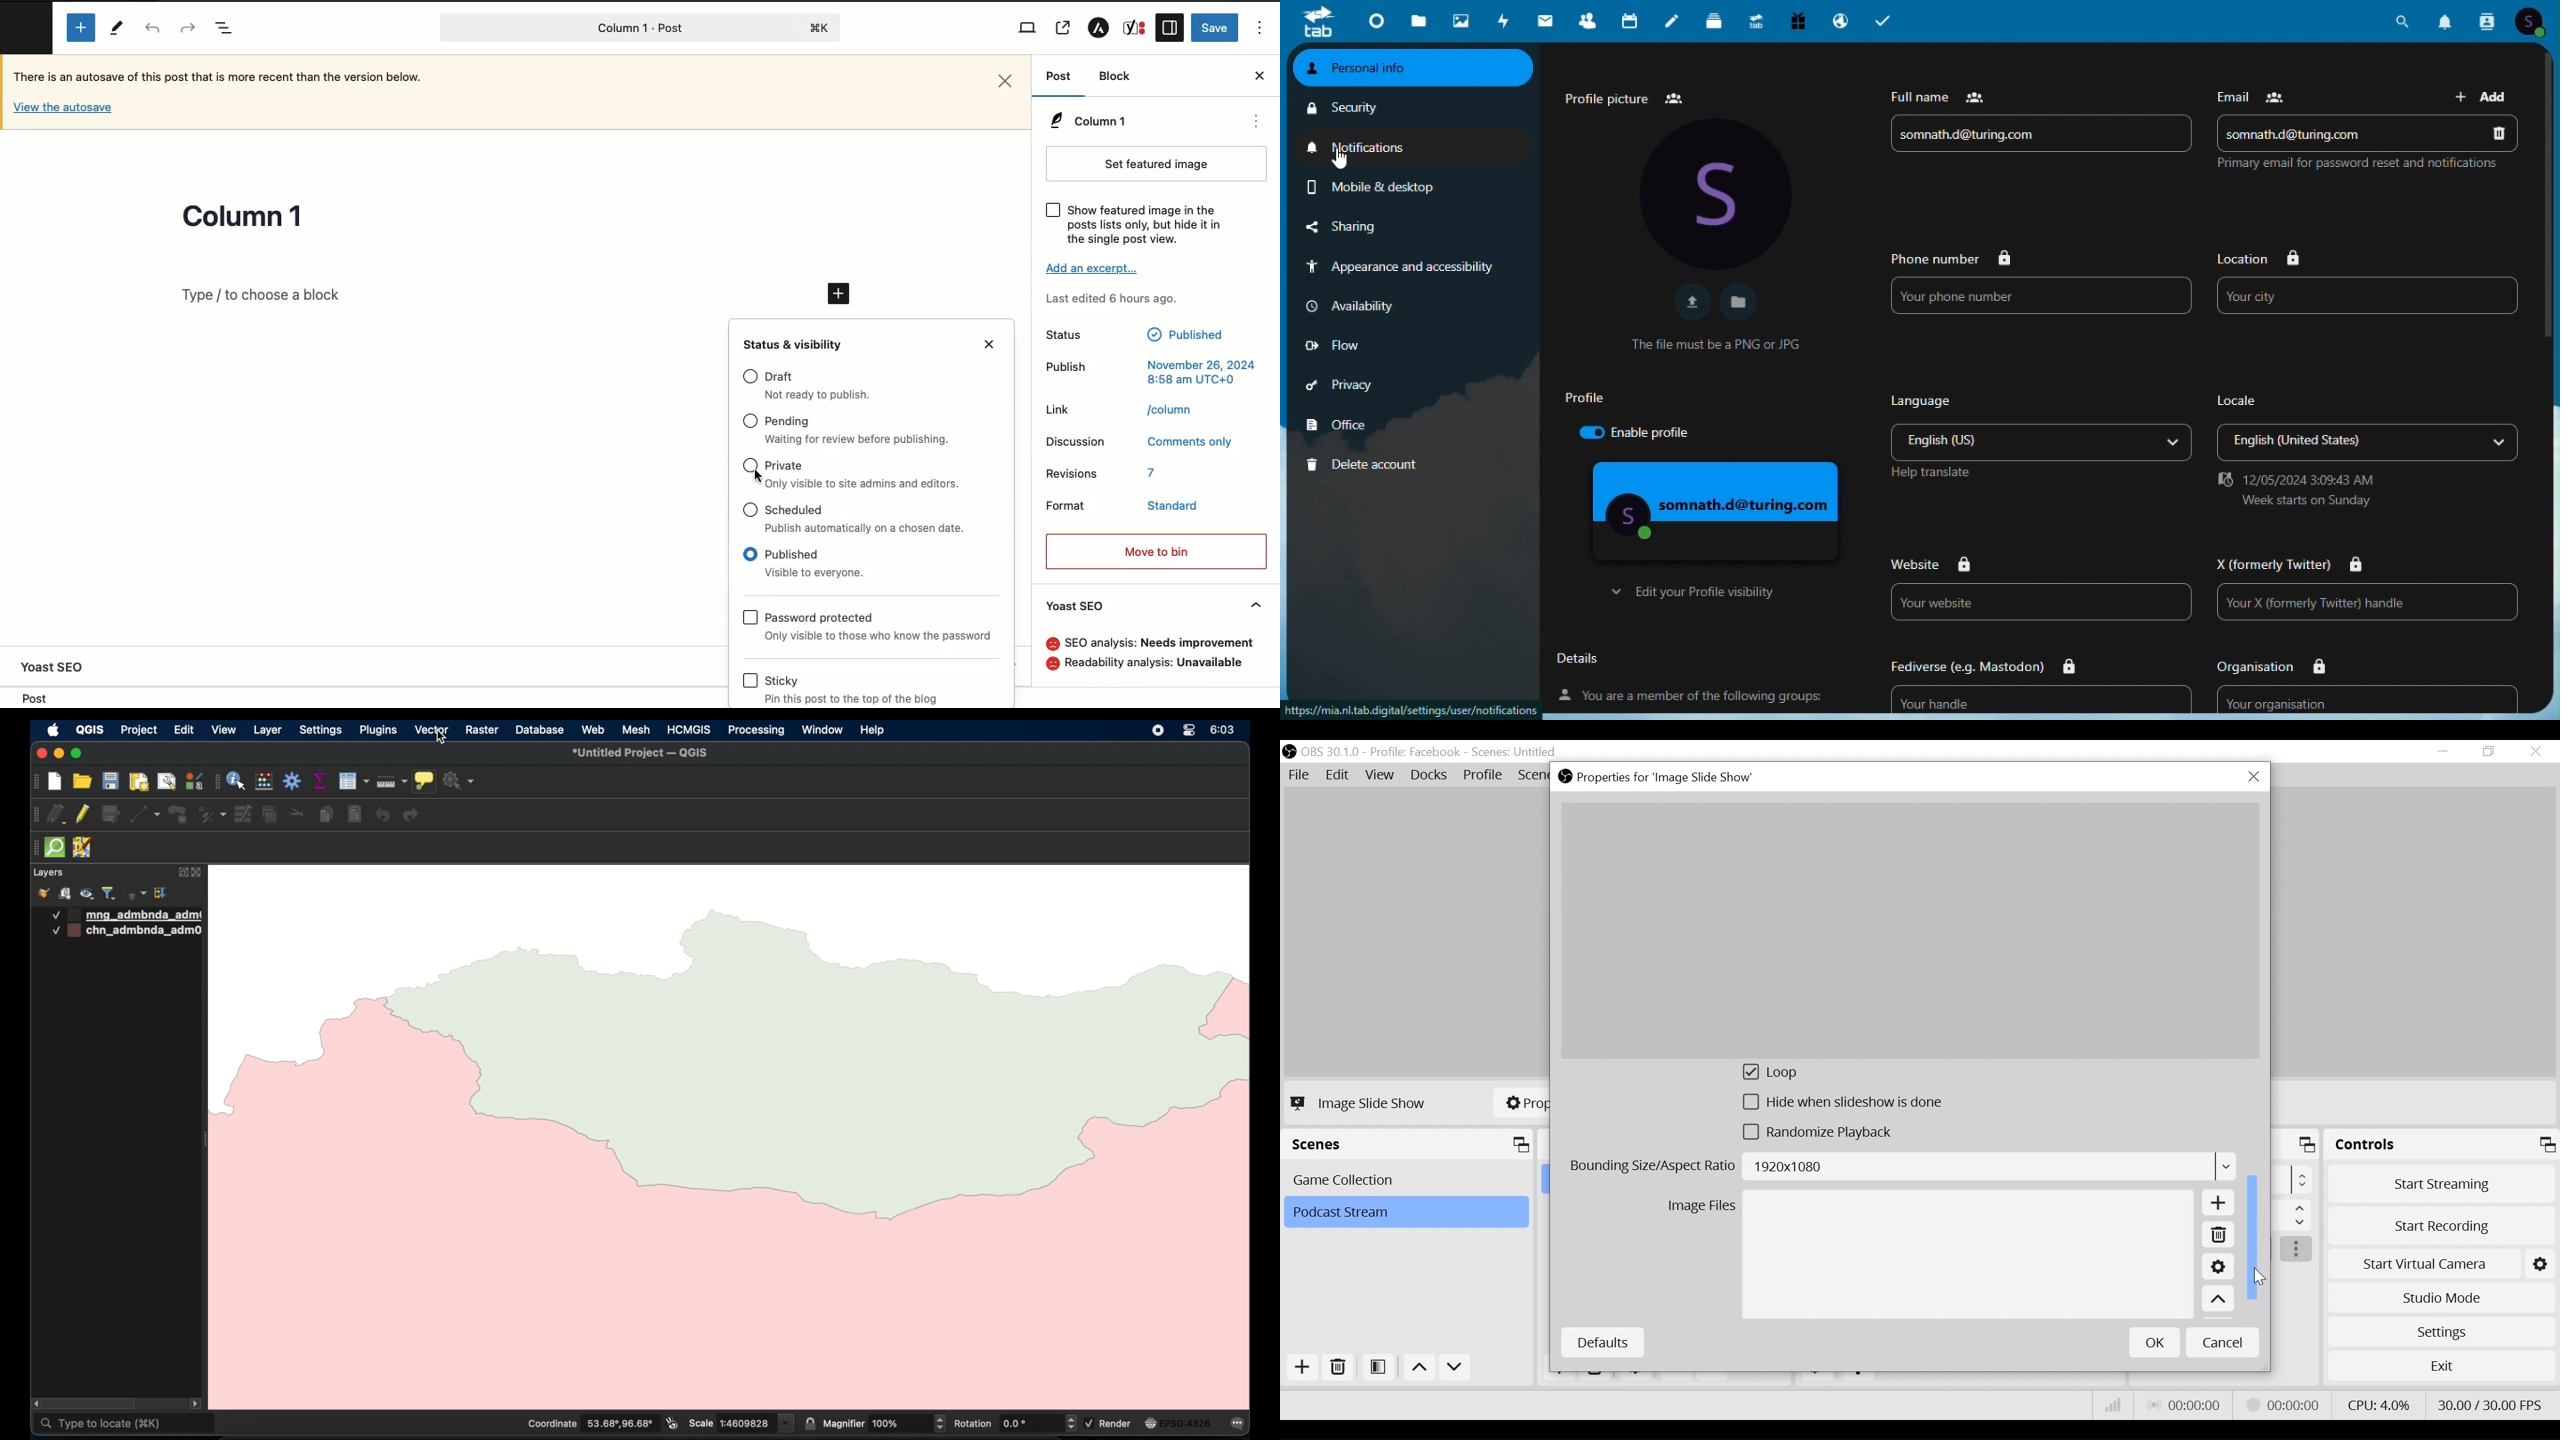  I want to click on Close, so click(1260, 75).